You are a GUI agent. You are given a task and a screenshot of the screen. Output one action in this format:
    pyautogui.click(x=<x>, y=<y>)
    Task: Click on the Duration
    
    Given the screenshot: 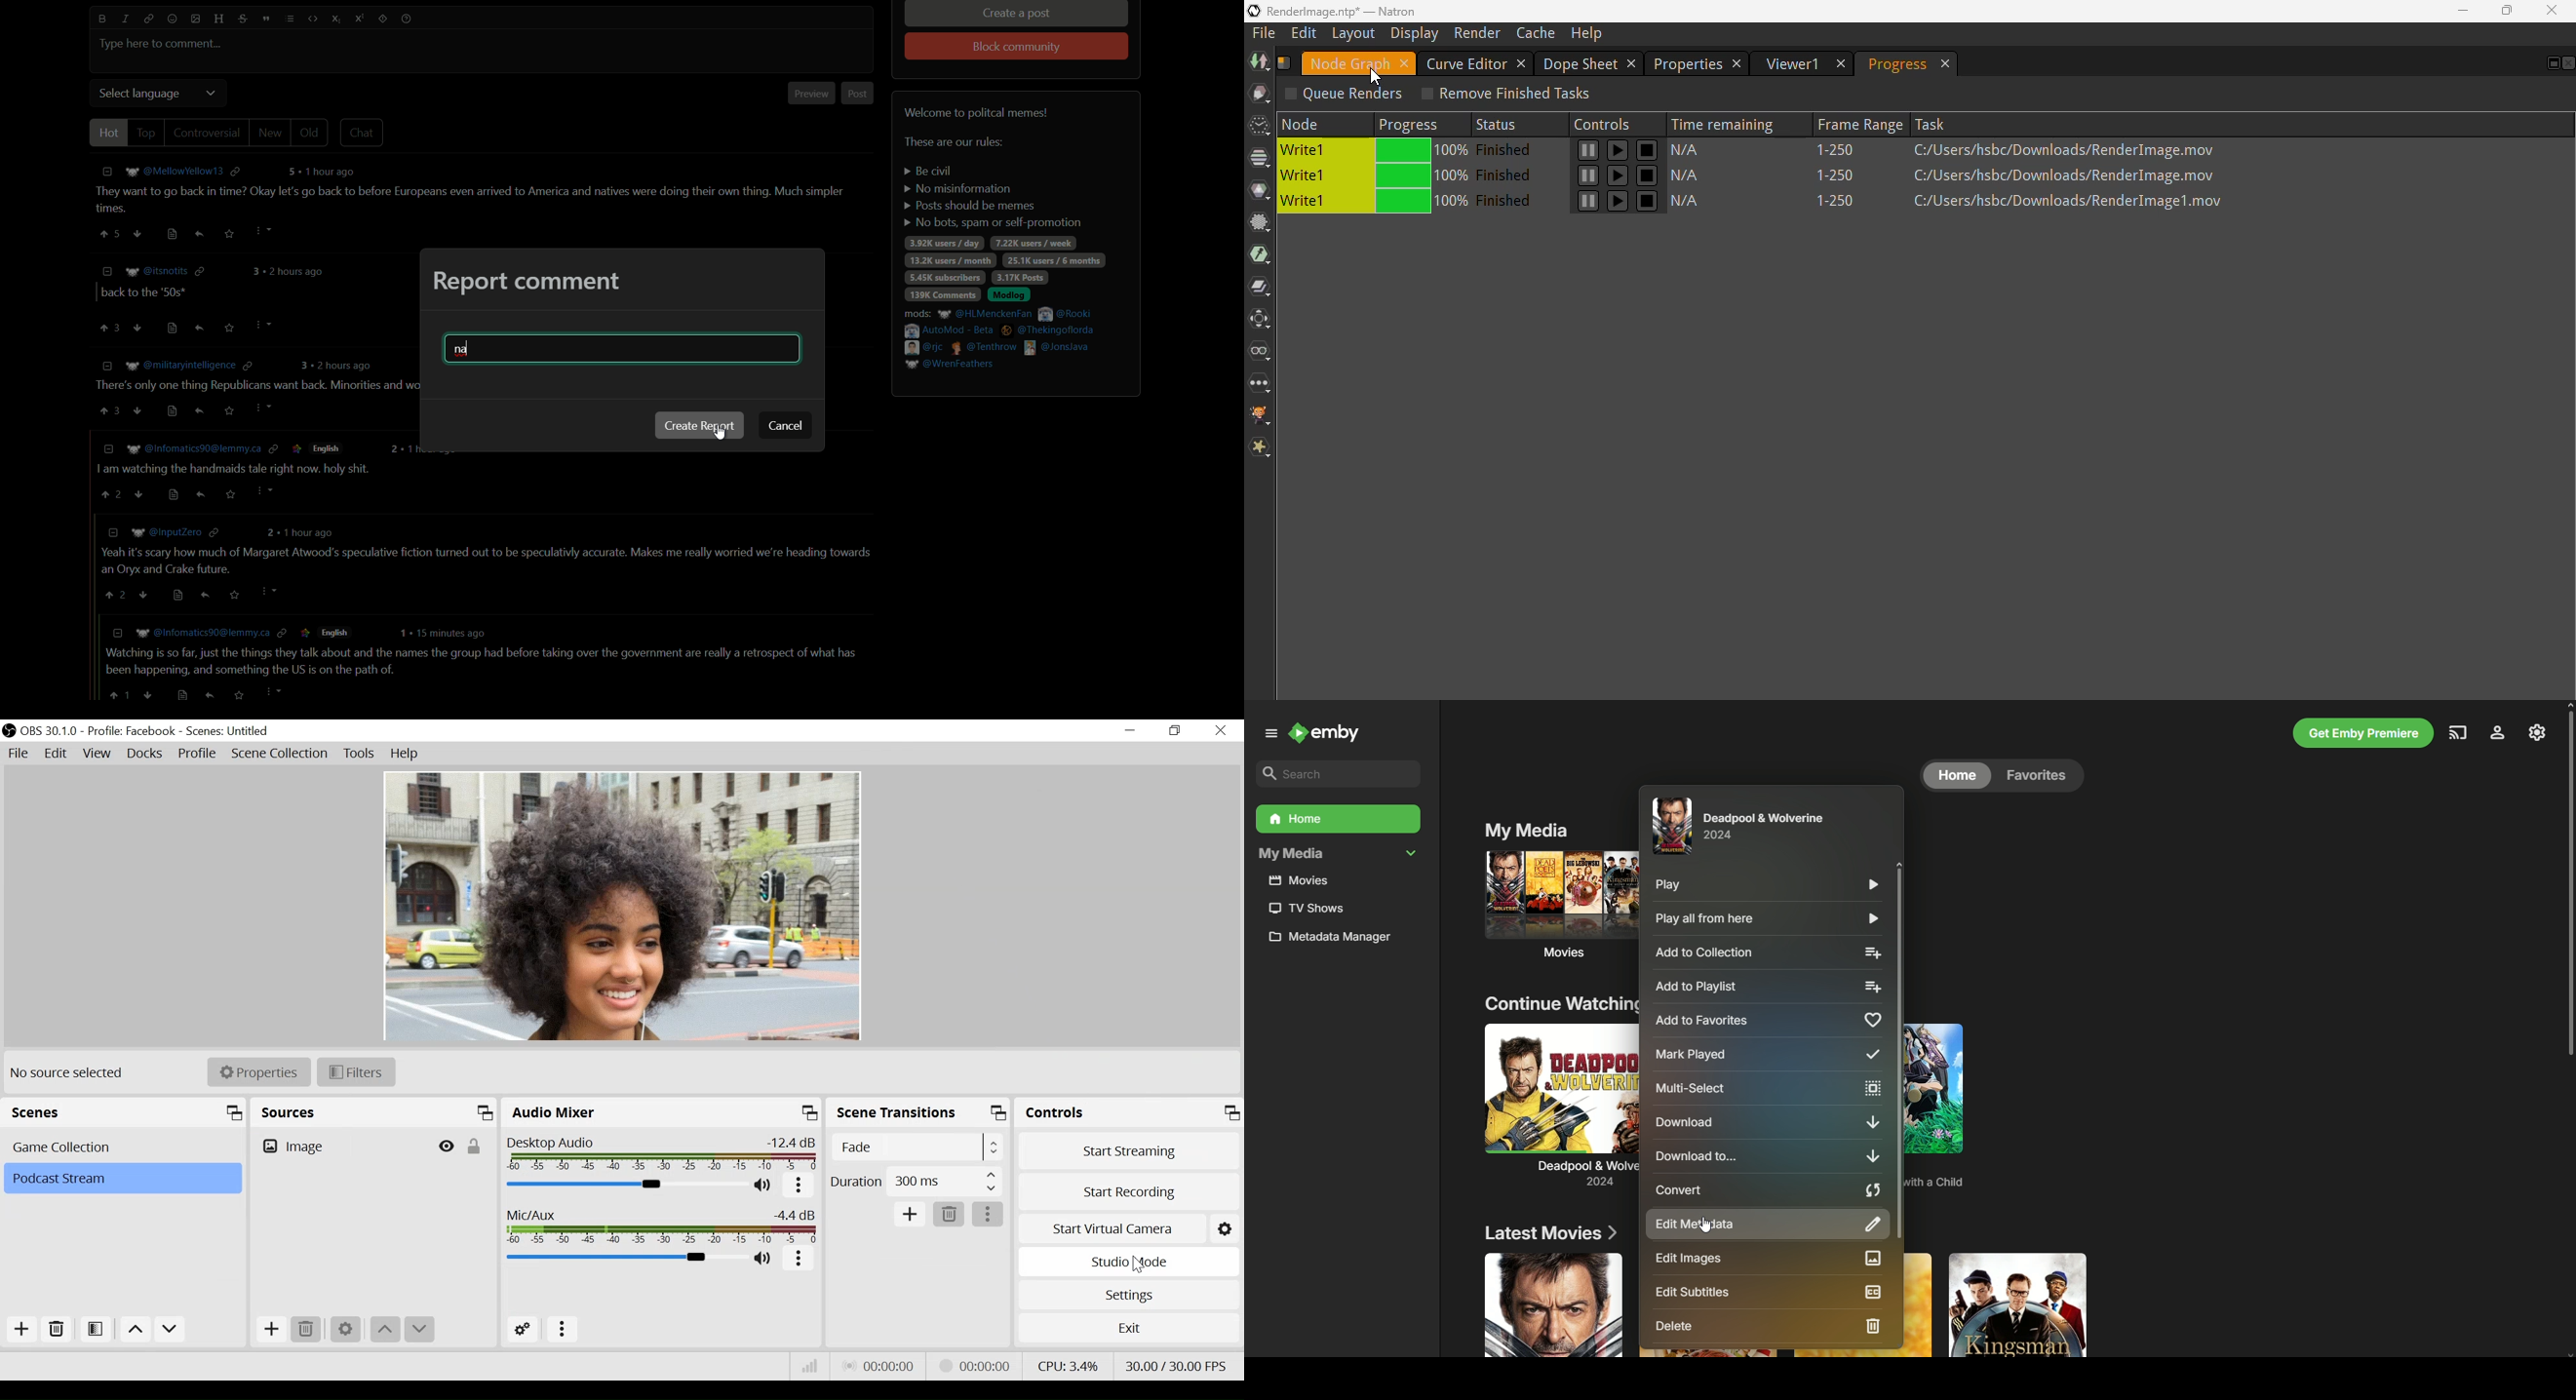 What is the action you would take?
    pyautogui.click(x=917, y=1180)
    